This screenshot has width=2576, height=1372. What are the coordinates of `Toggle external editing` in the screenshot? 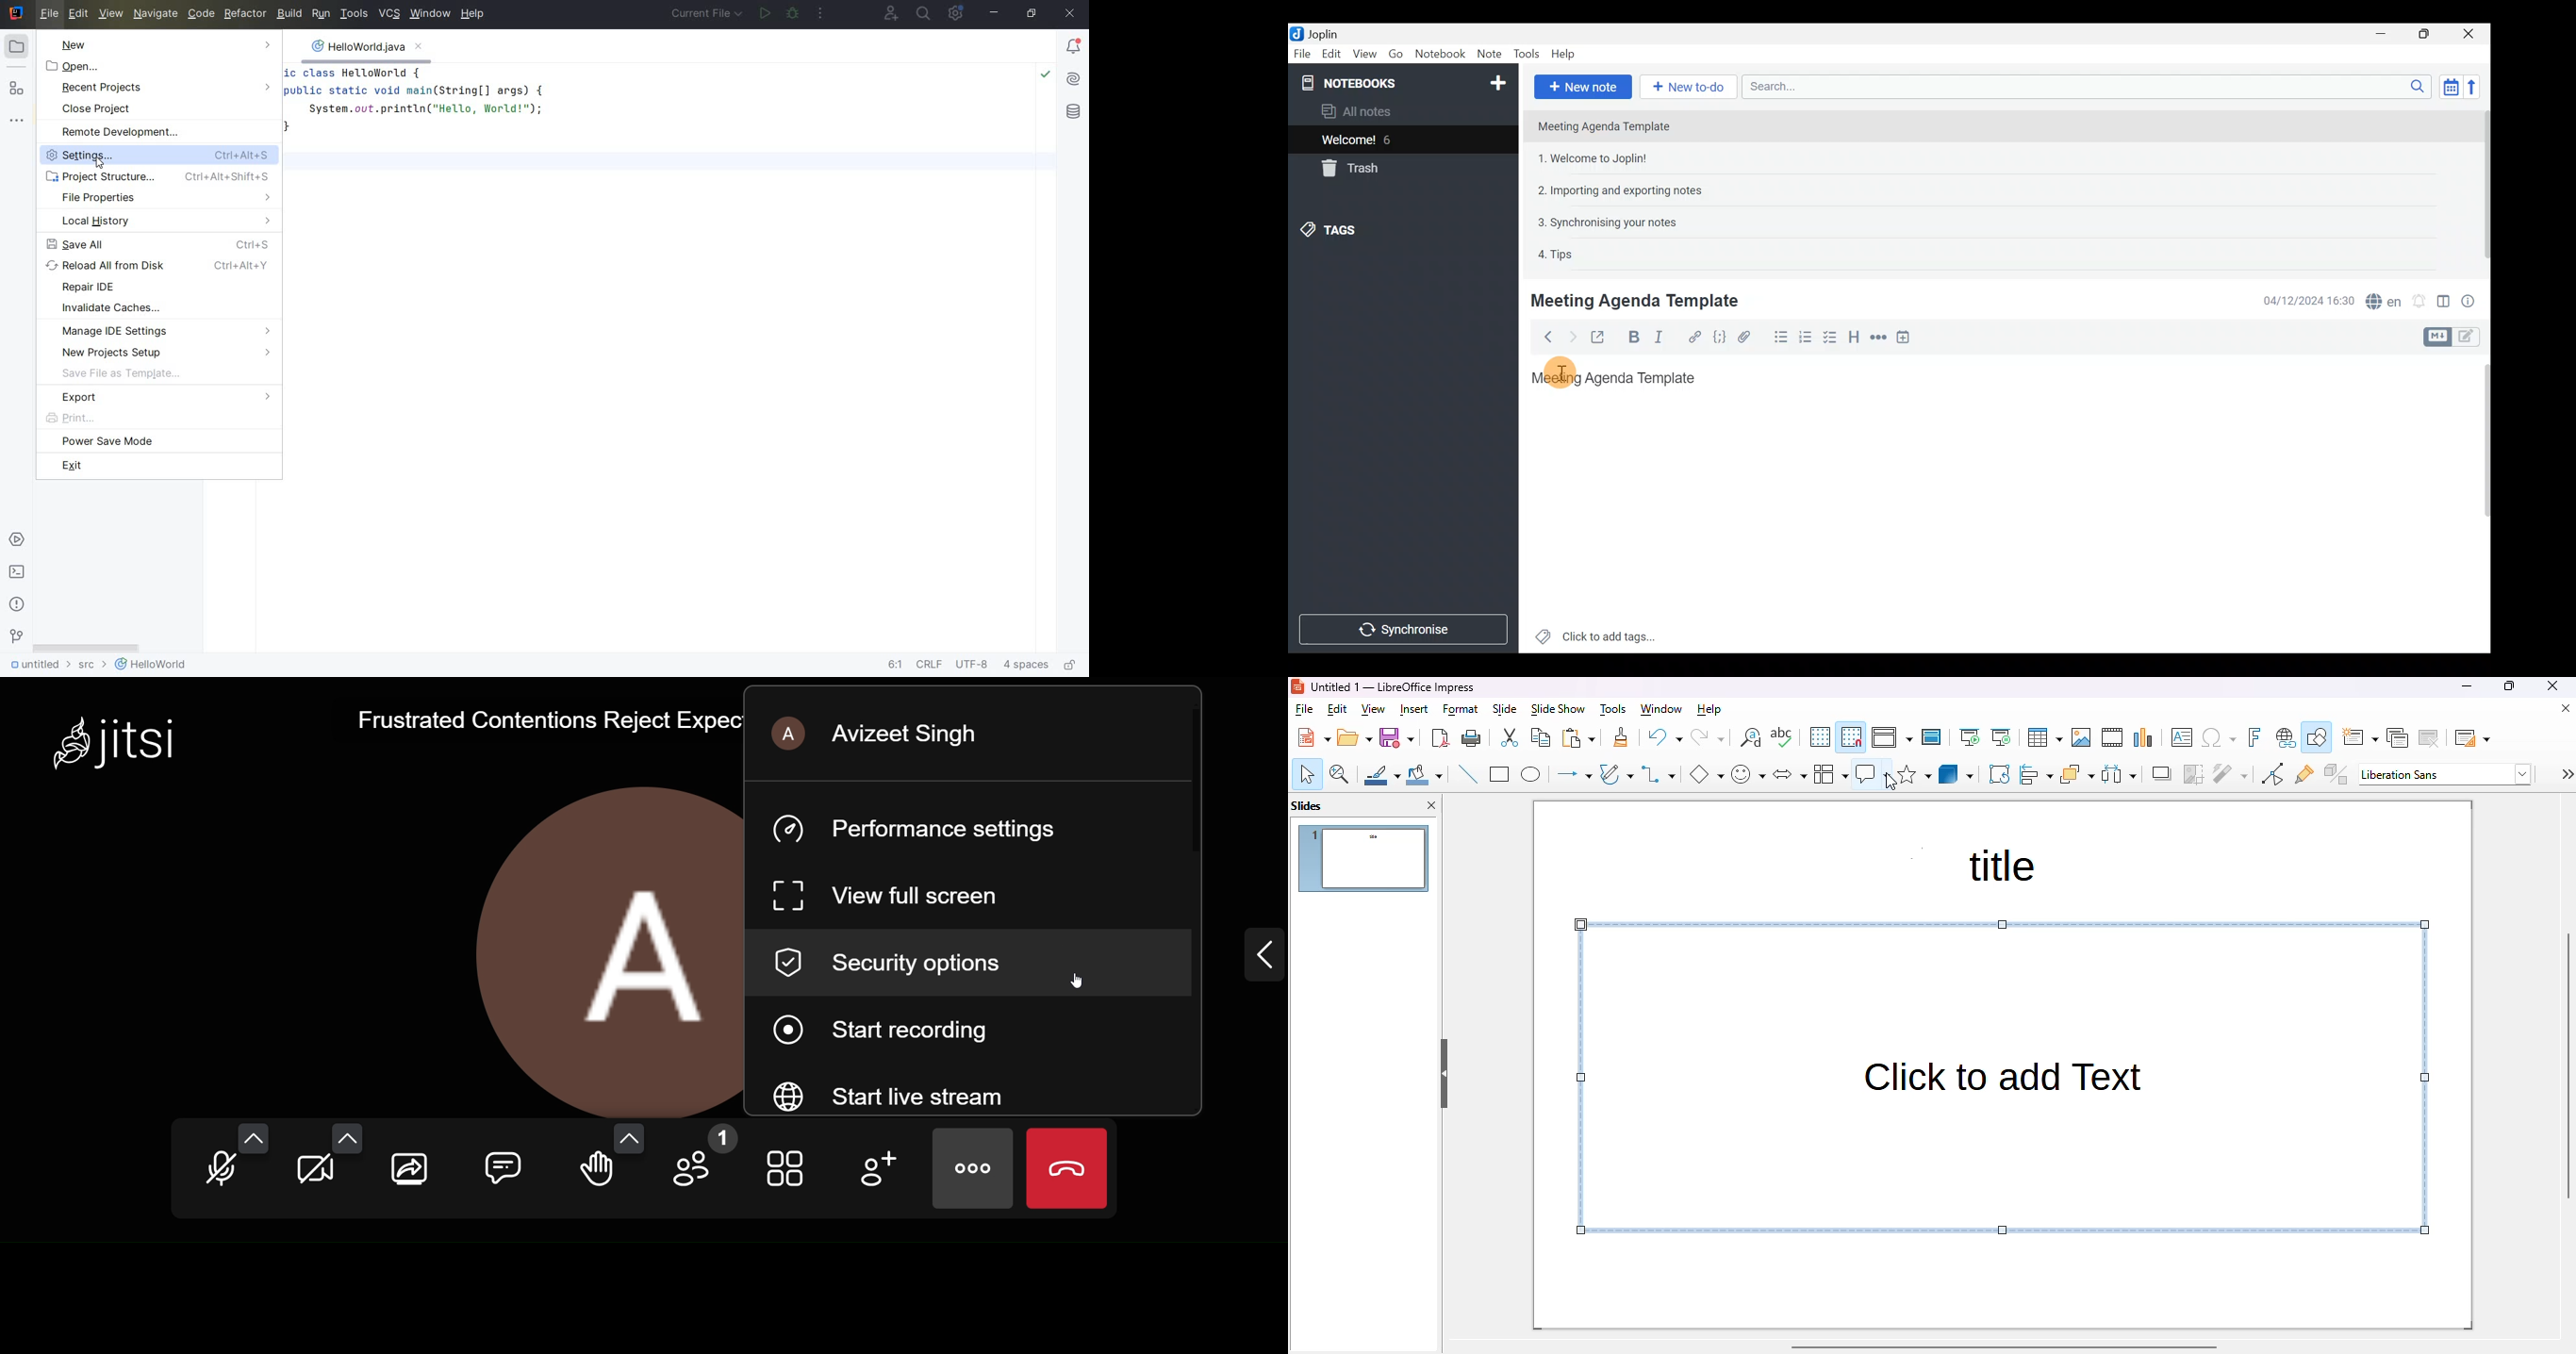 It's located at (1601, 338).